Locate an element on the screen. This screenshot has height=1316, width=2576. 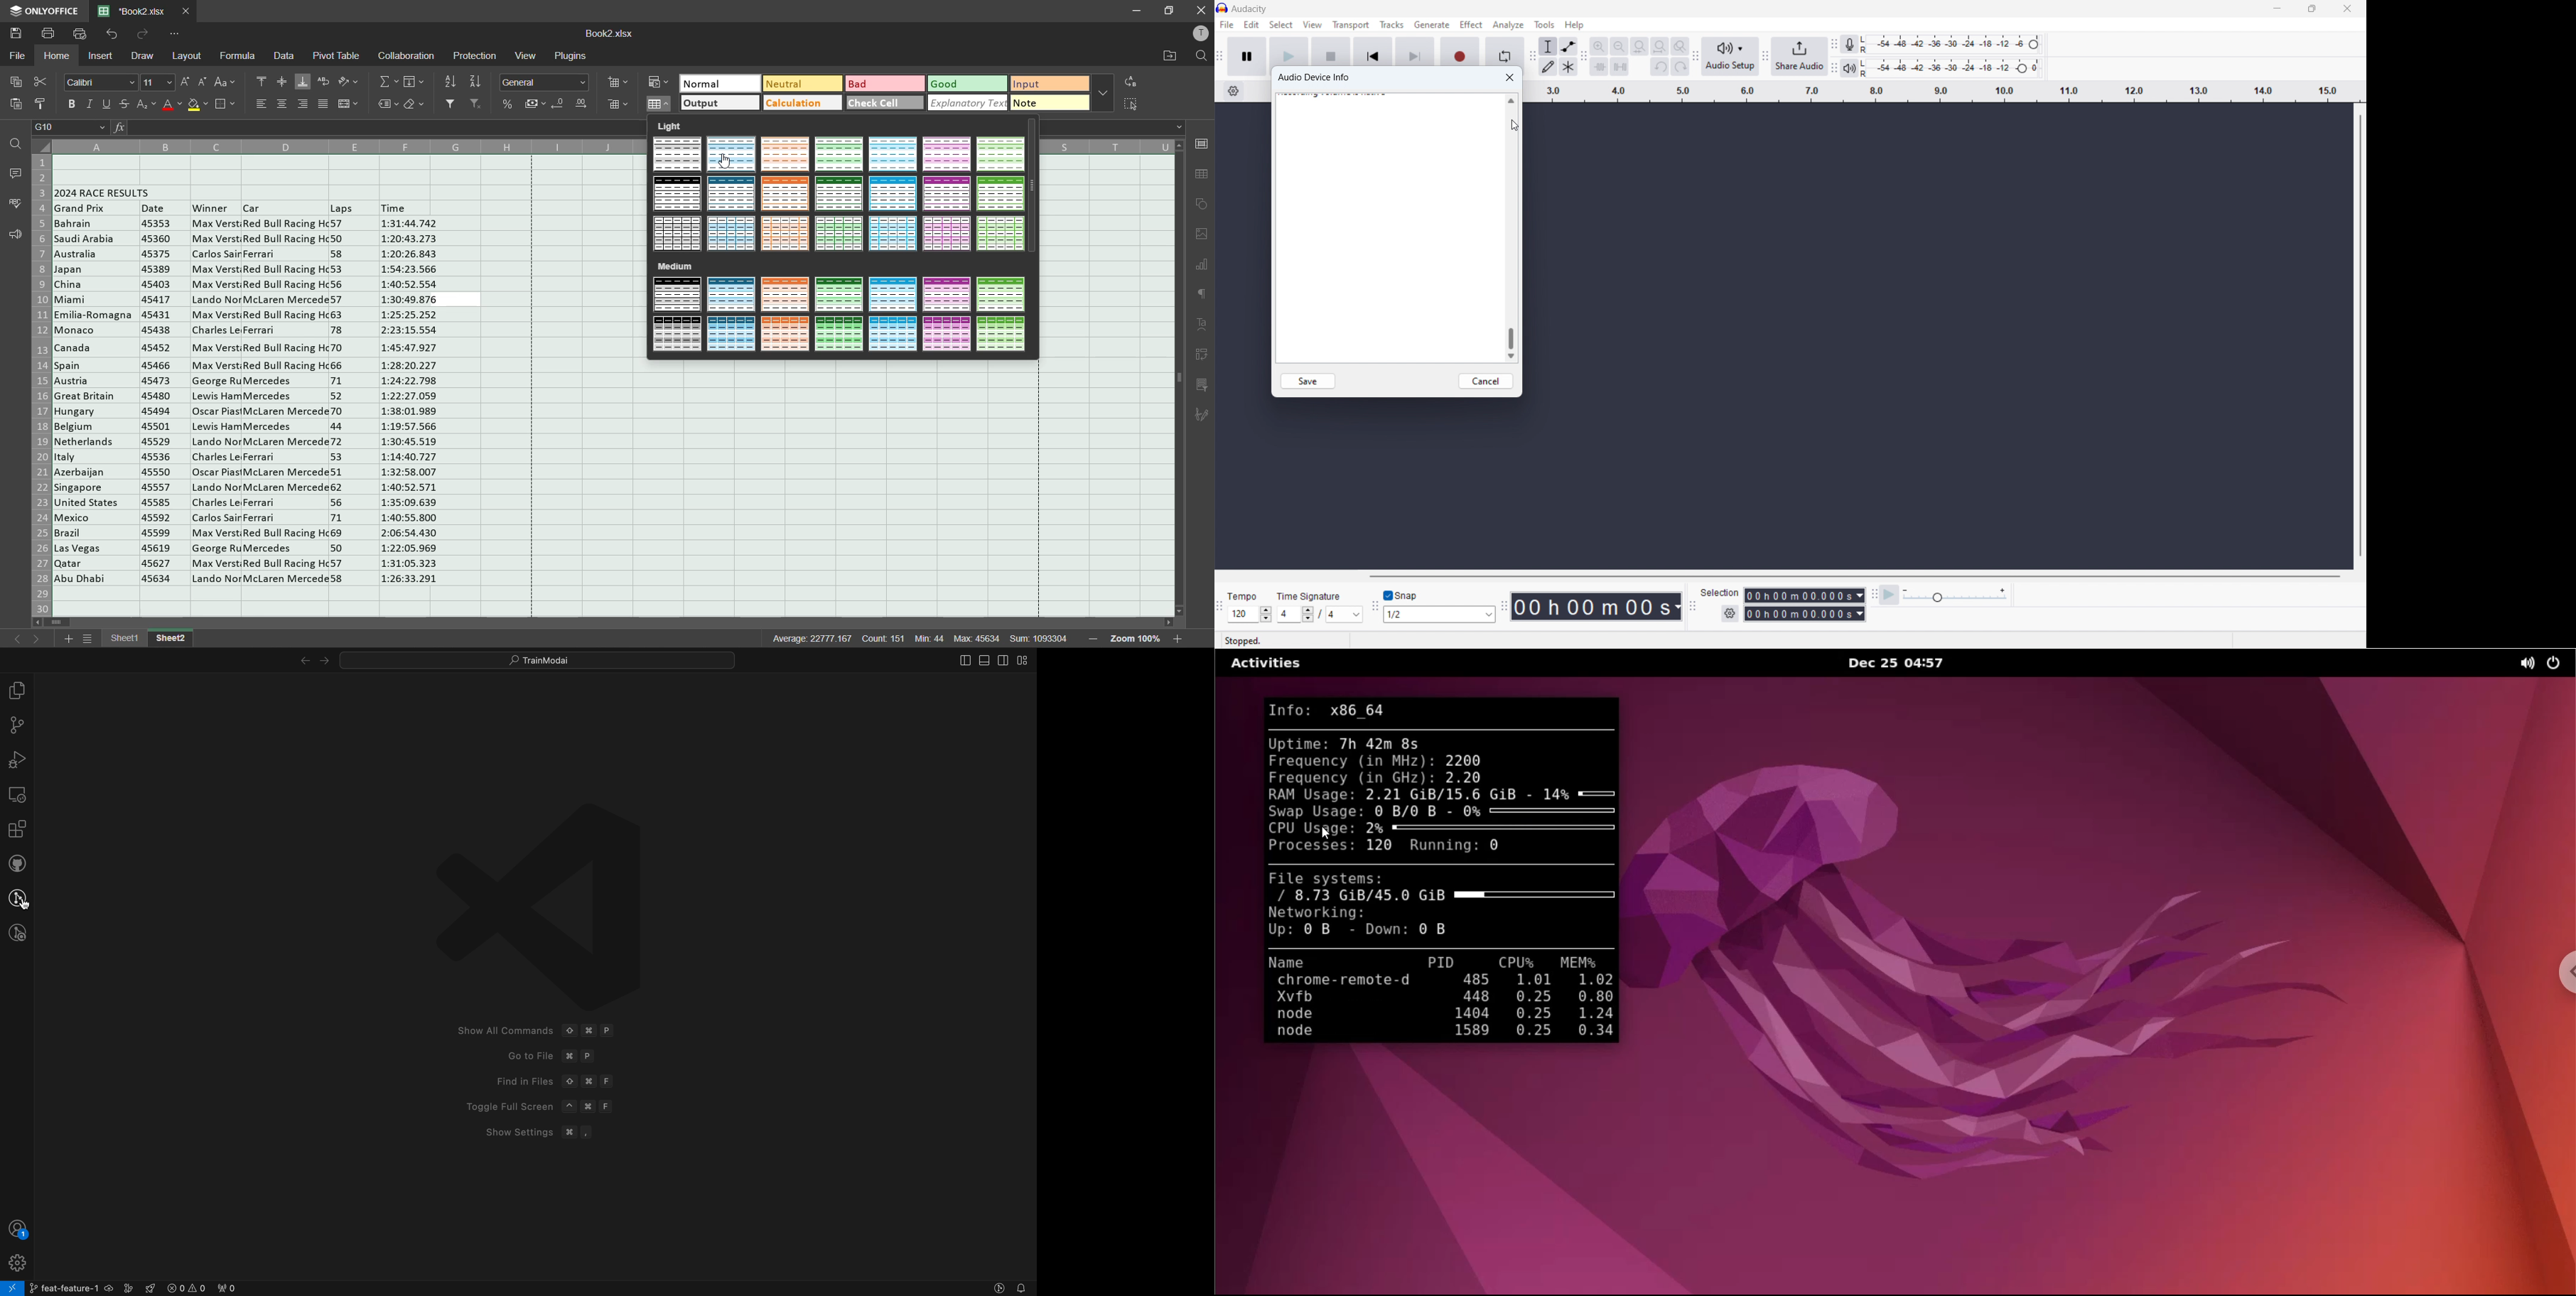
increment size is located at coordinates (186, 82).